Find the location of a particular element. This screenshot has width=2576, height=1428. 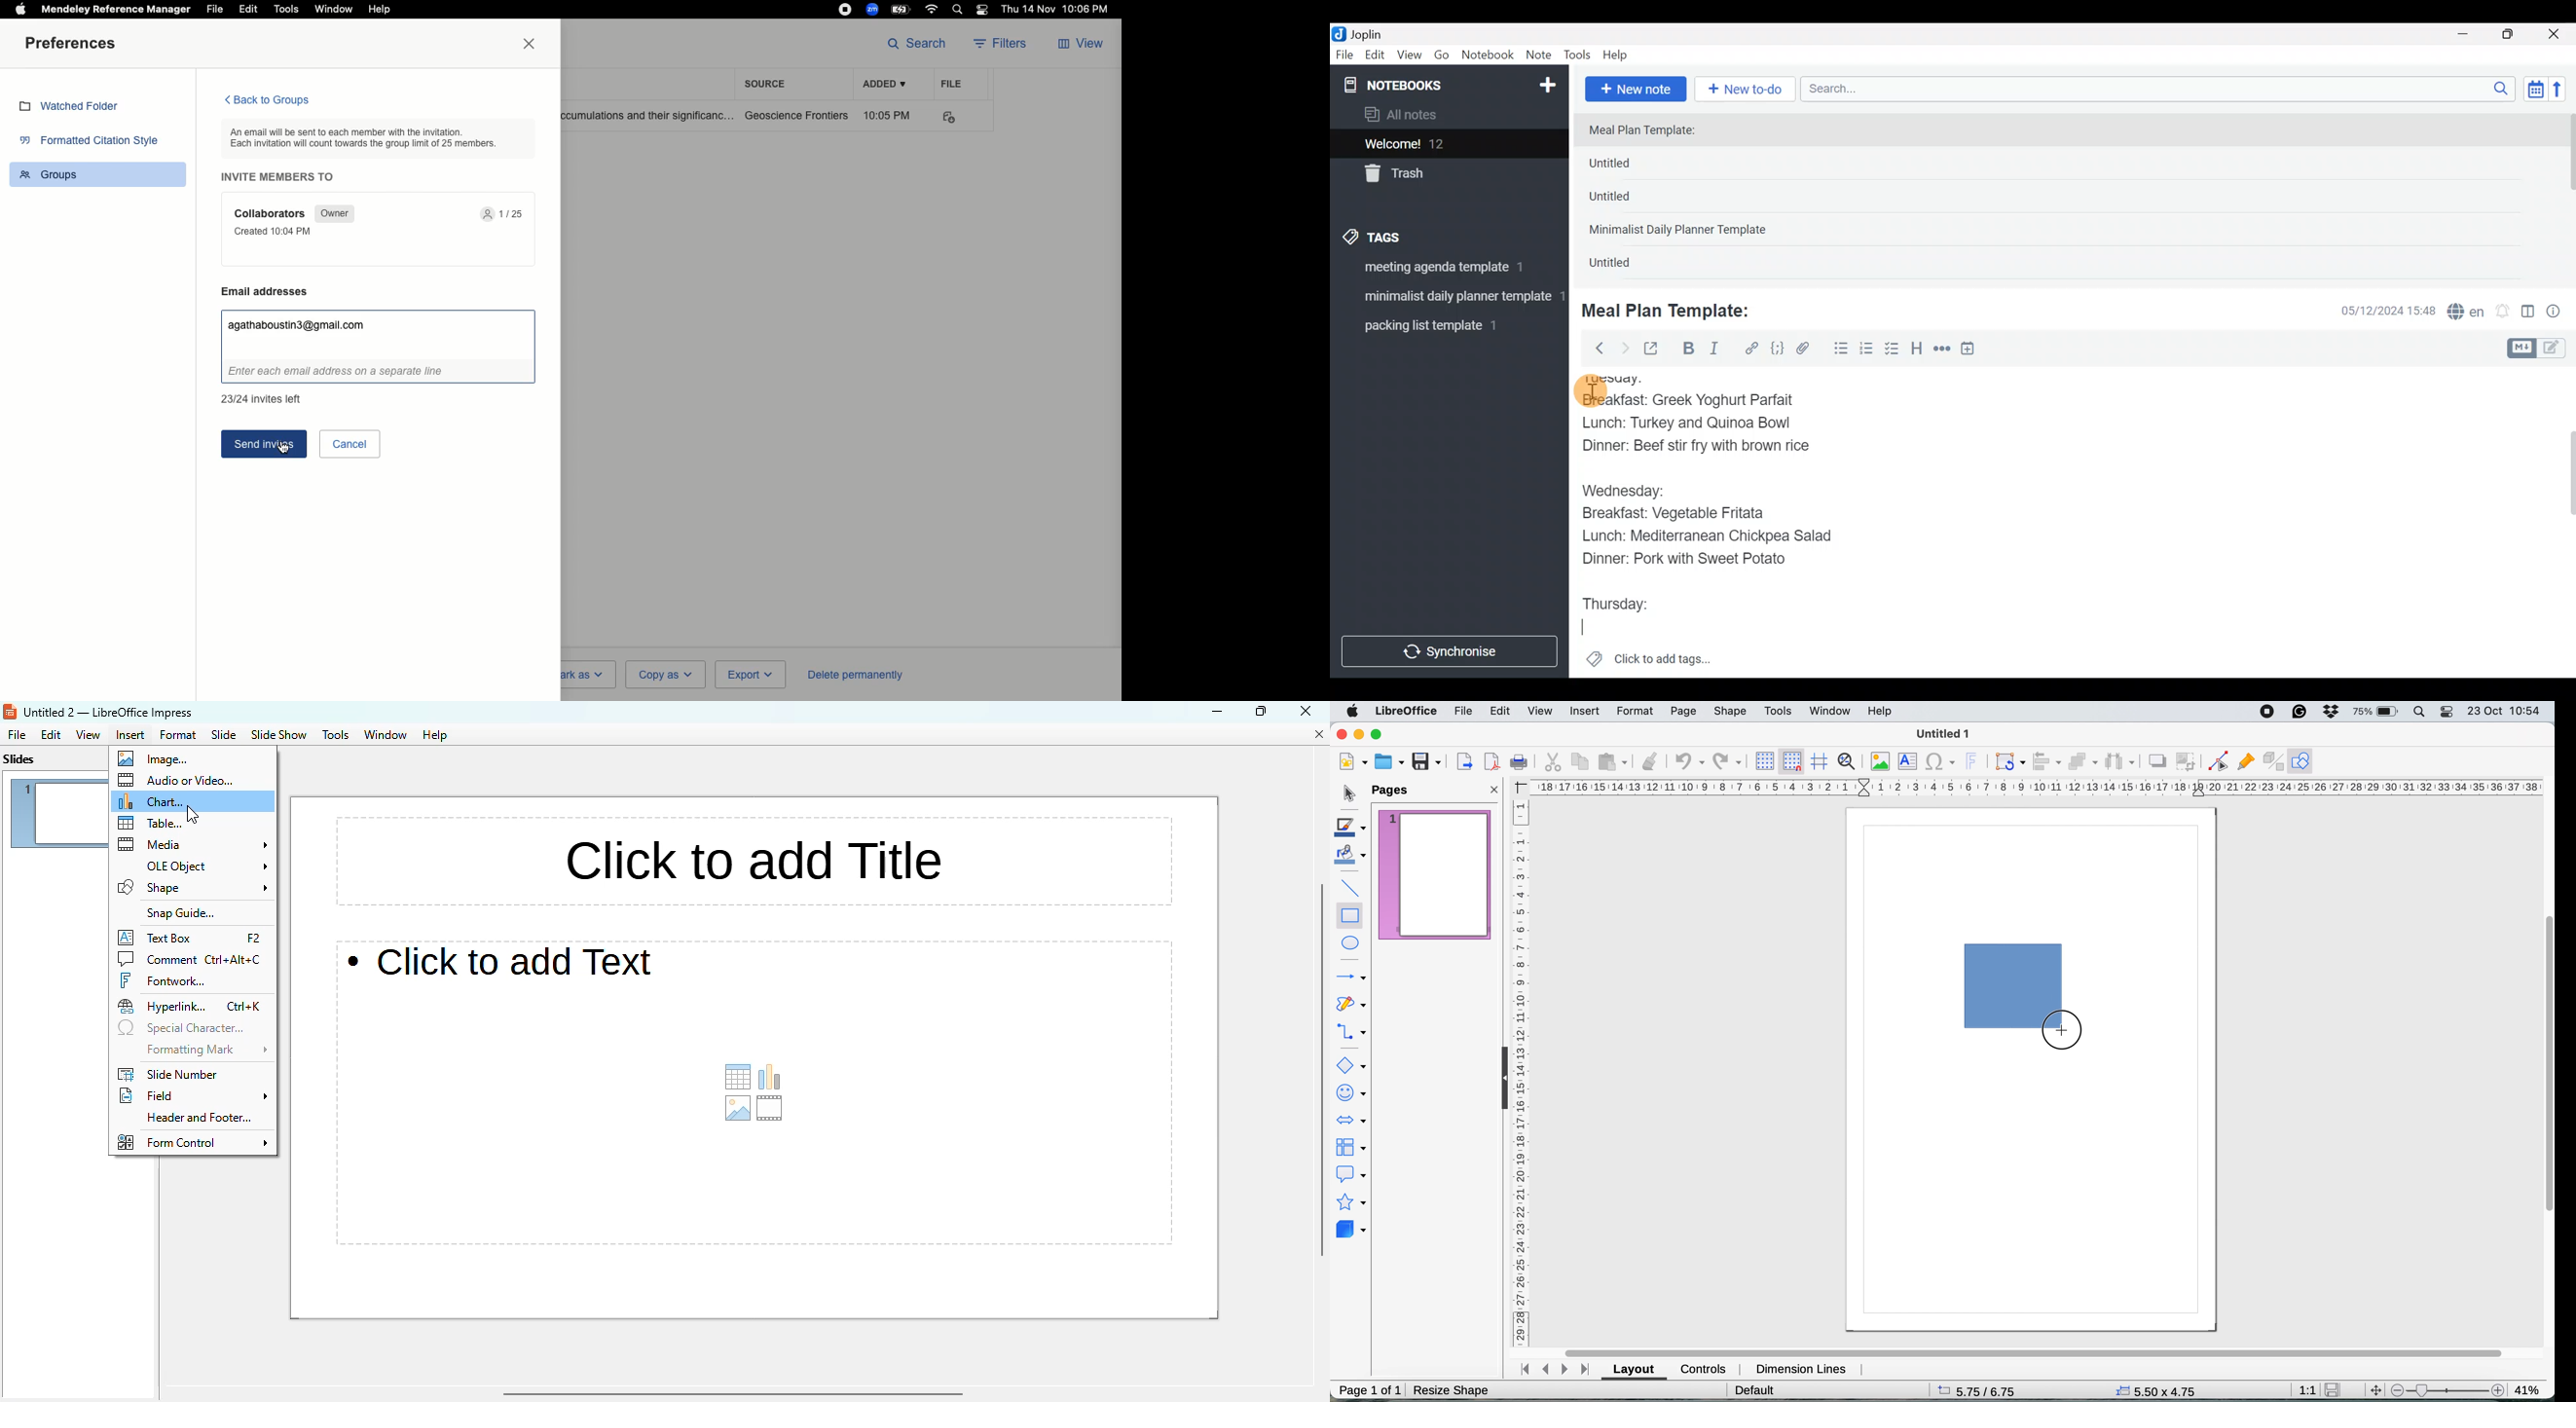

Lunch: Mediterranean Chickpea Salad is located at coordinates (1713, 537).